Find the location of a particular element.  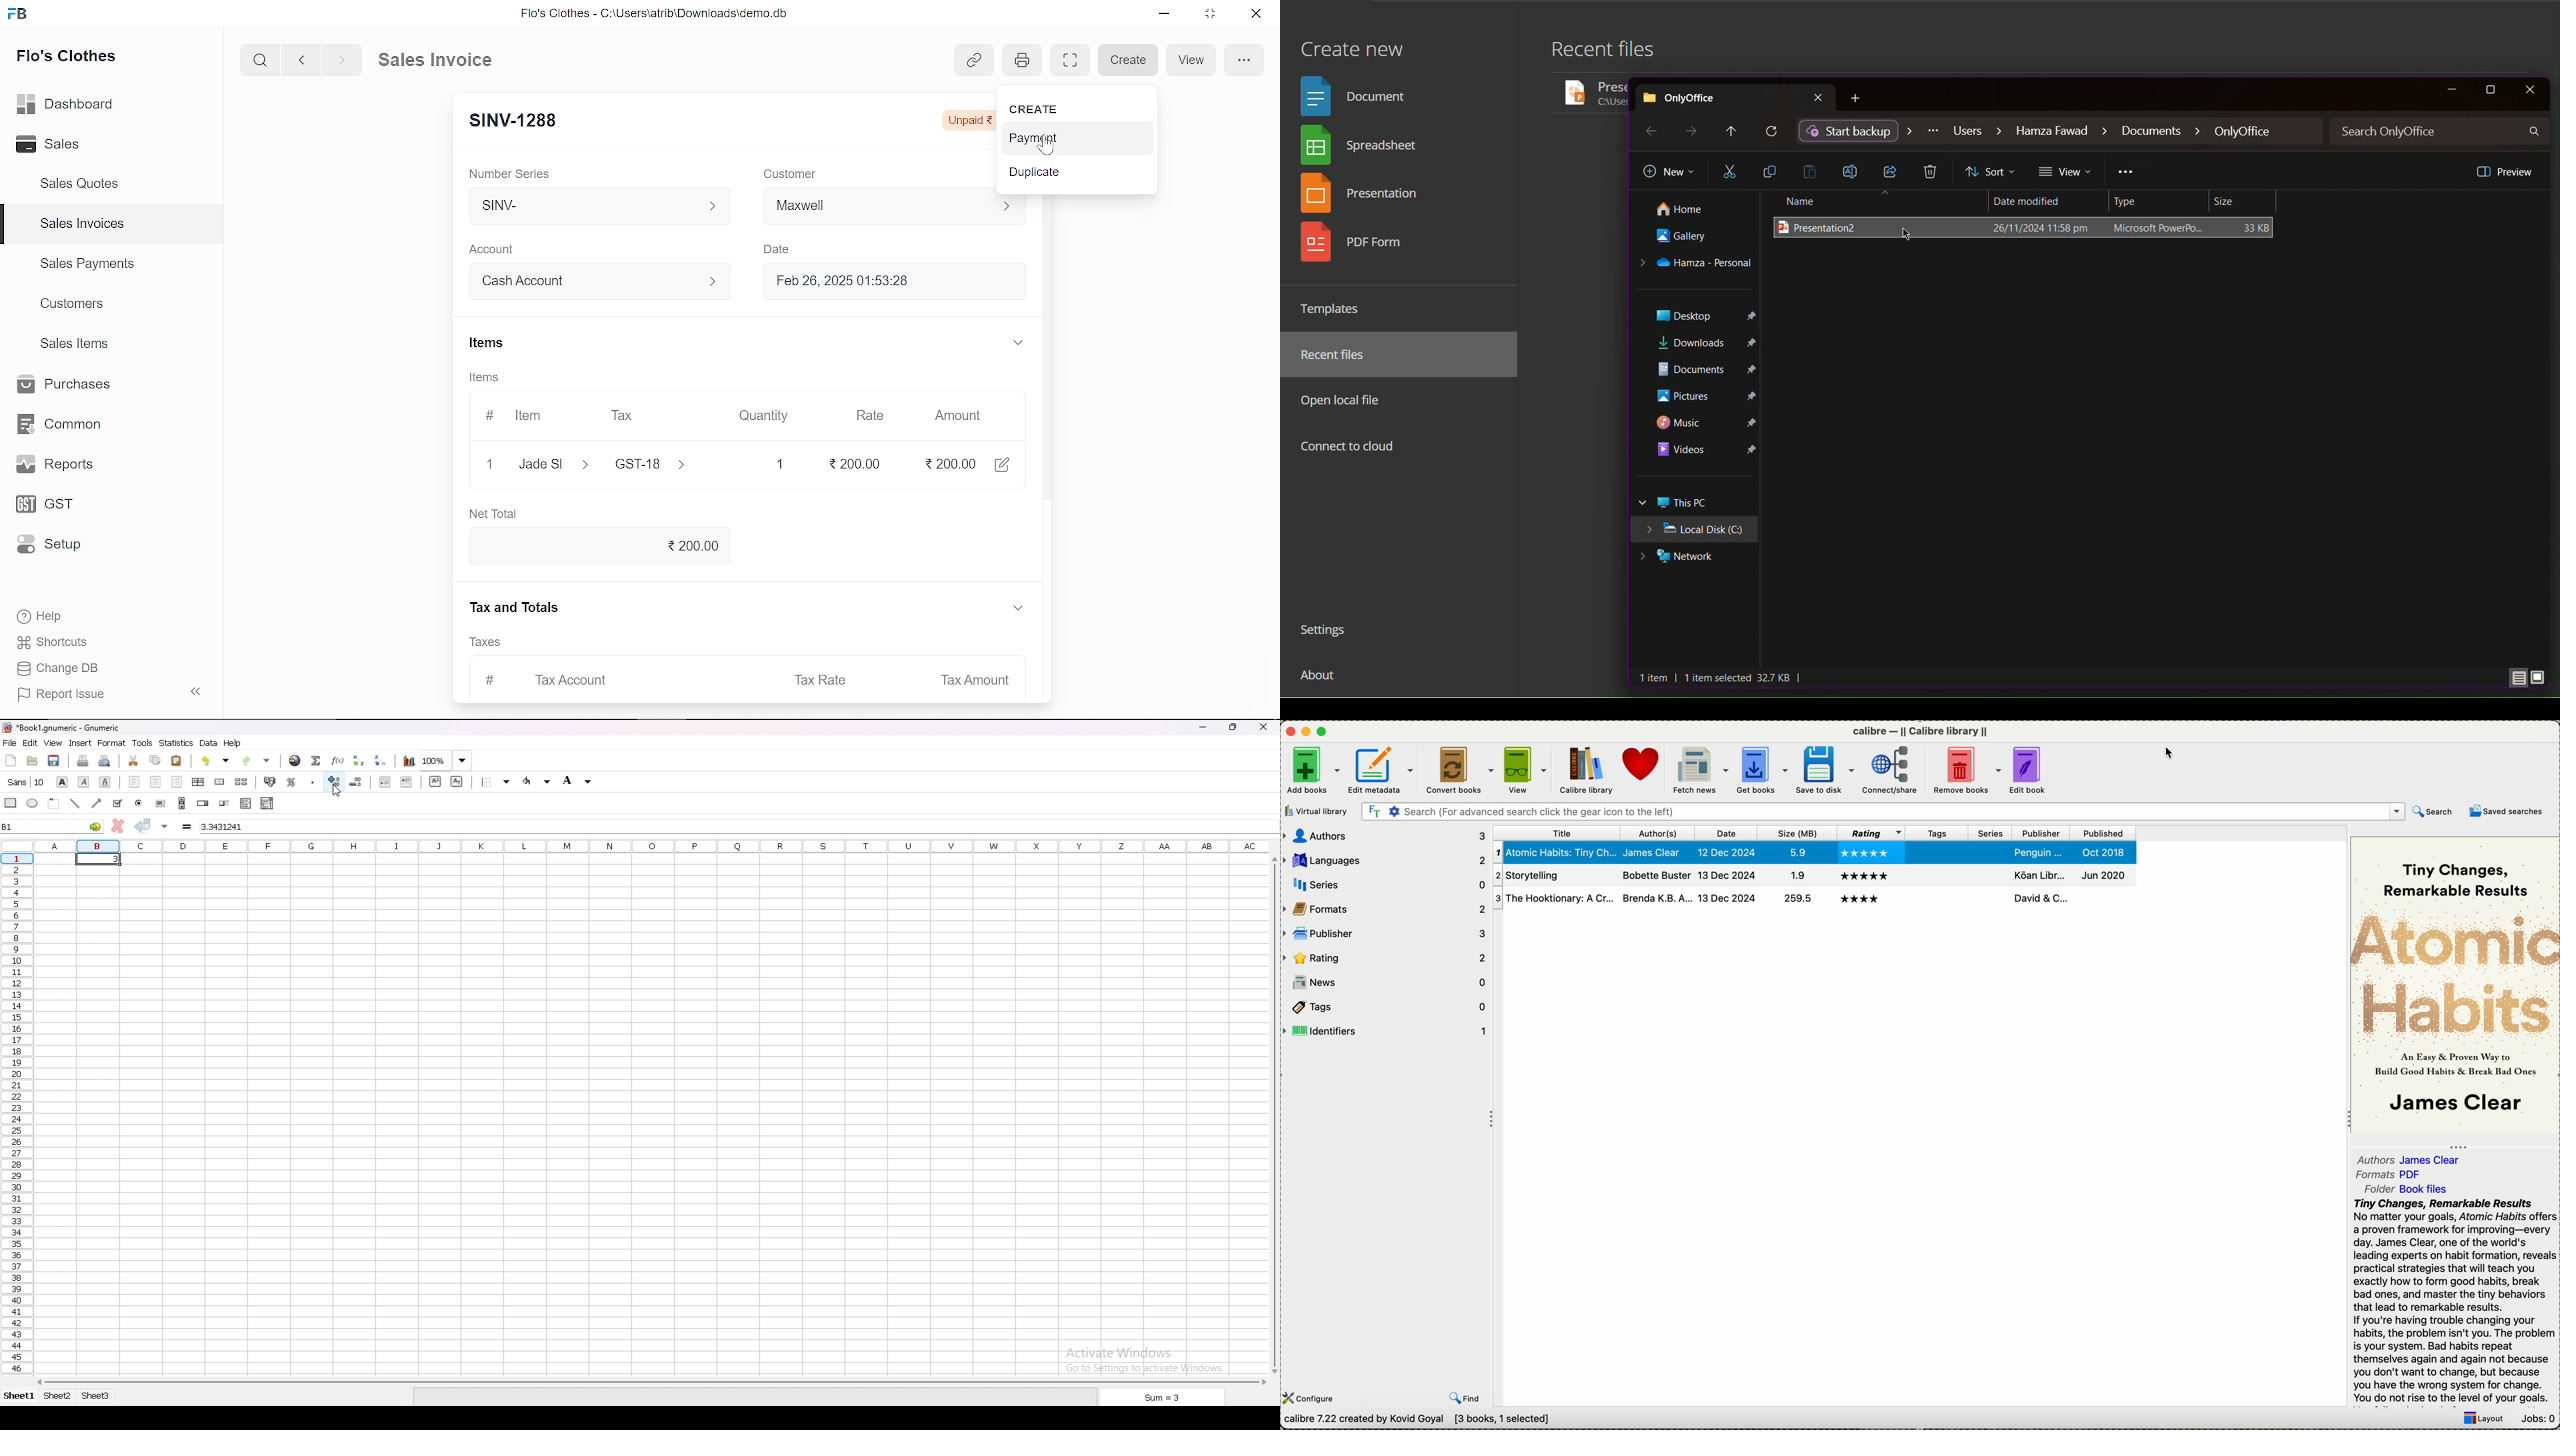

calibre 7.22 created by Kovid Goyal [3 books] is located at coordinates (1417, 1419).